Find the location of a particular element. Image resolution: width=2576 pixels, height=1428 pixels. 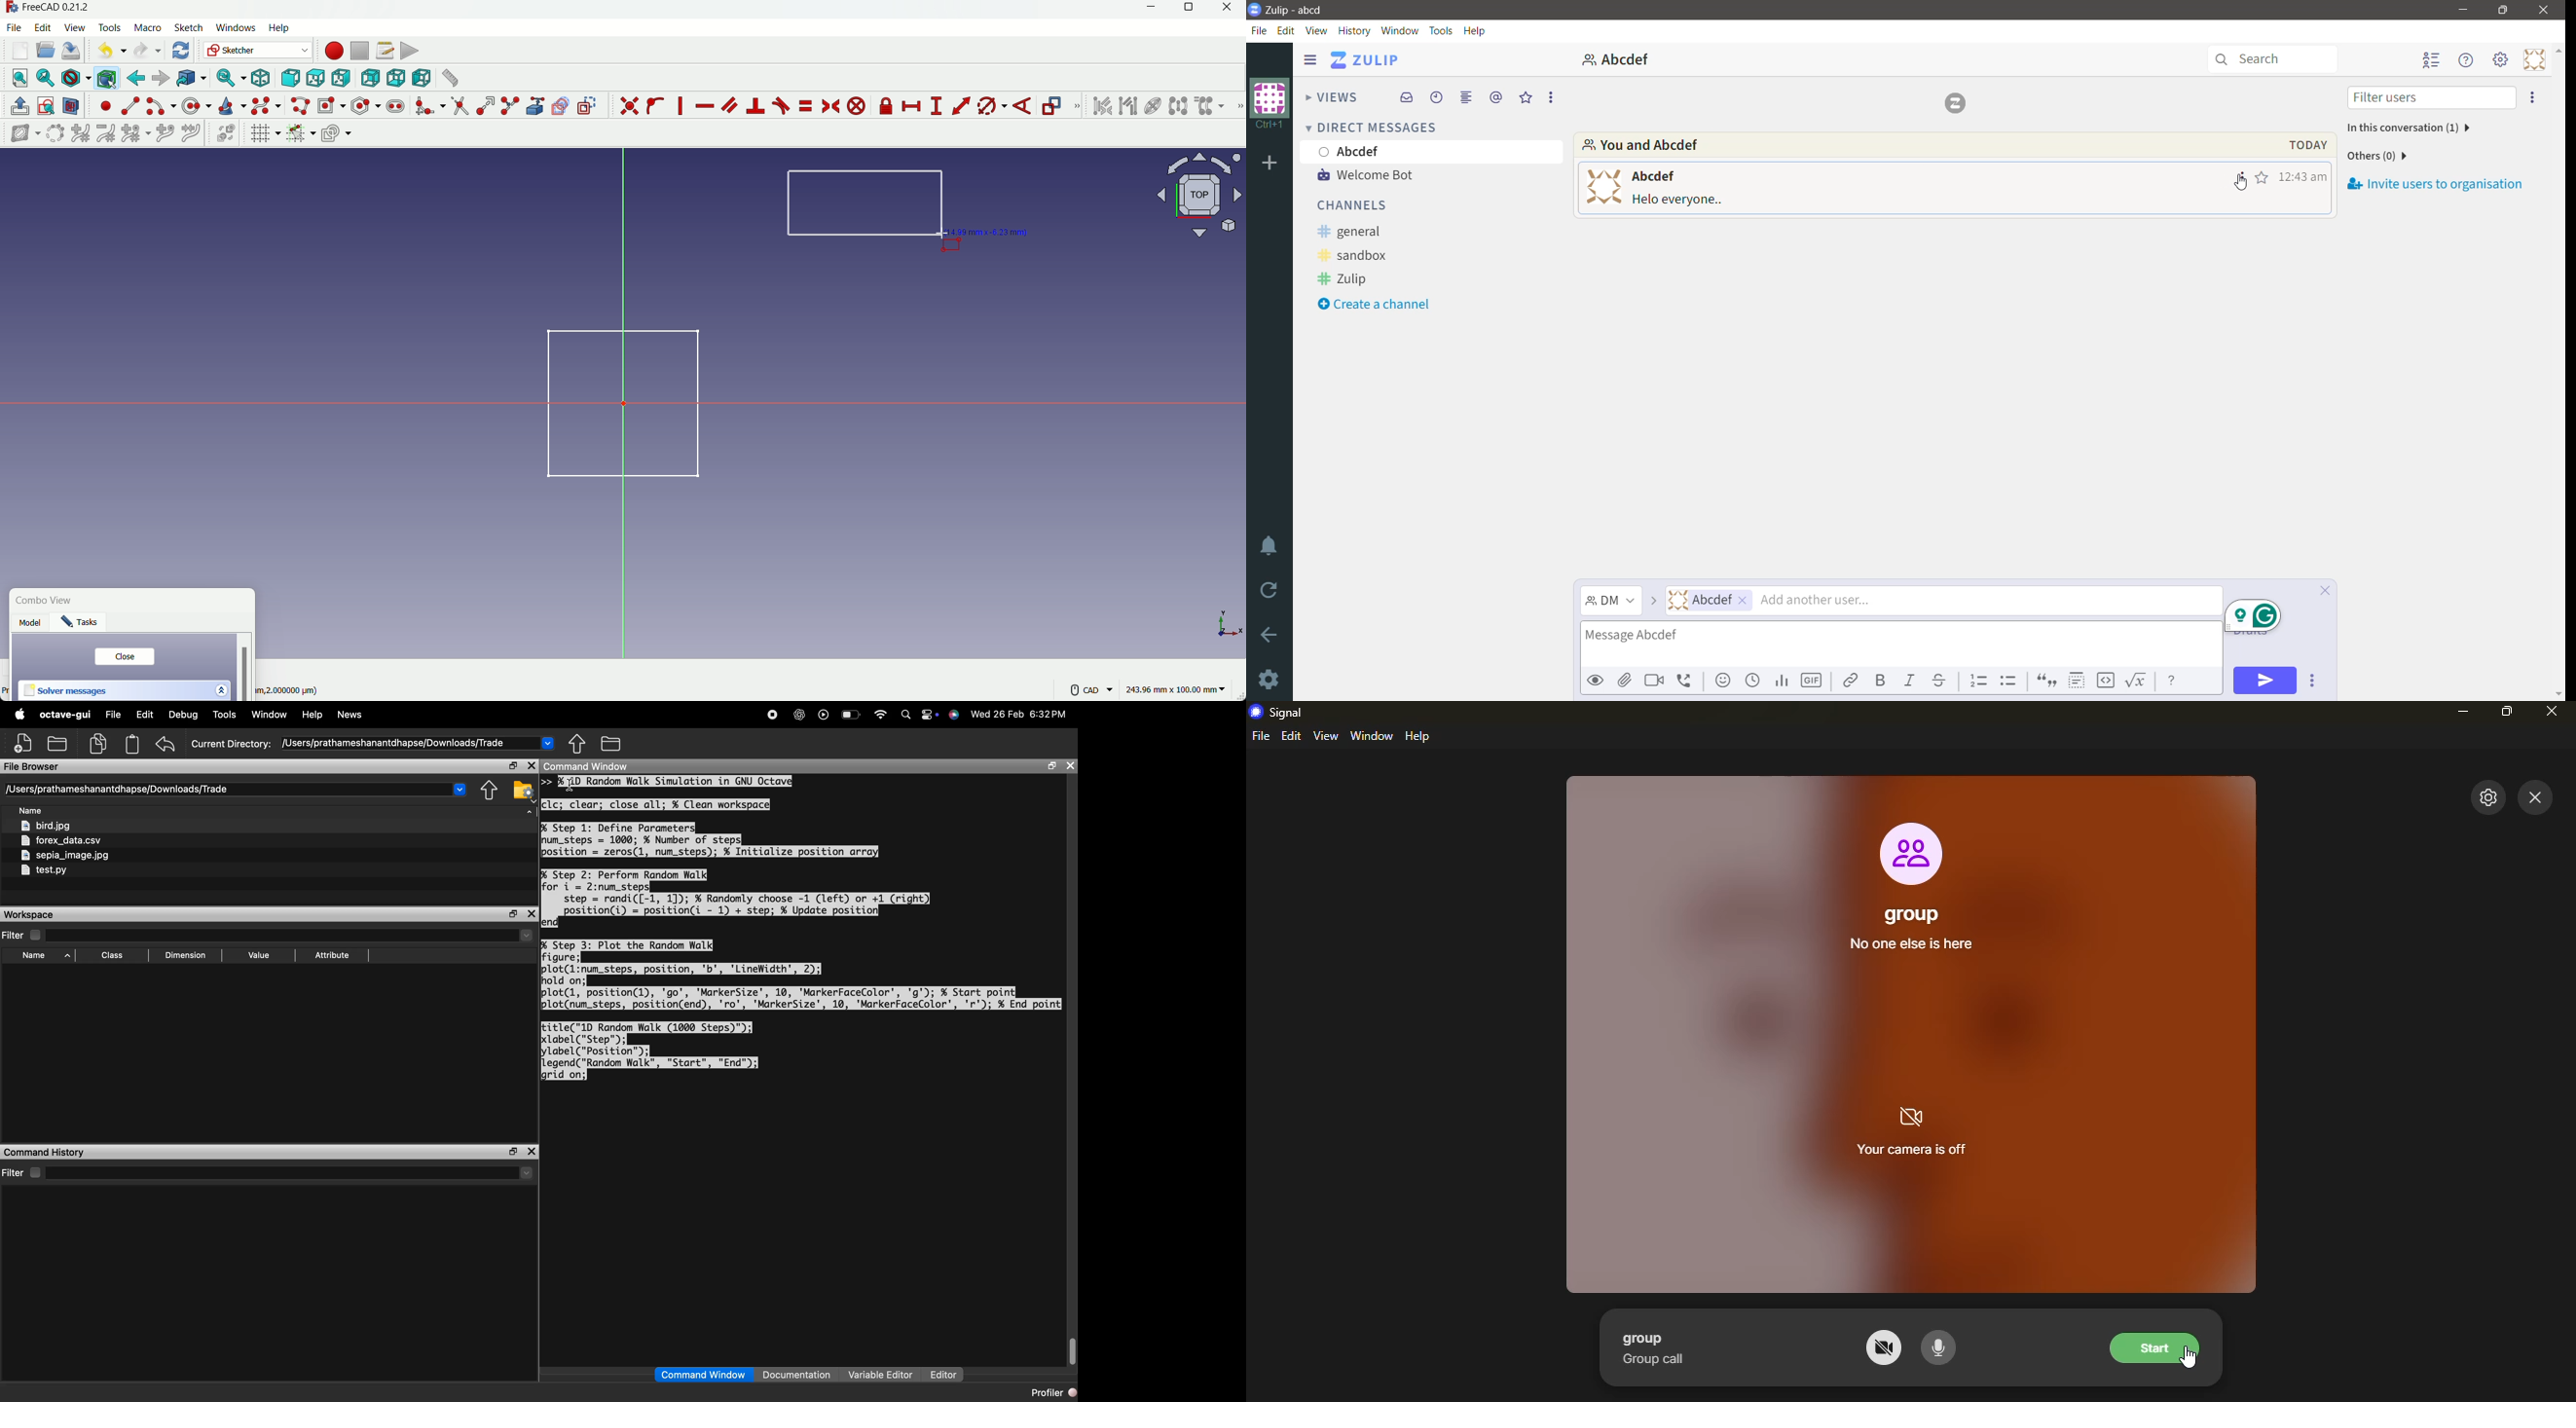

group is located at coordinates (1905, 908).